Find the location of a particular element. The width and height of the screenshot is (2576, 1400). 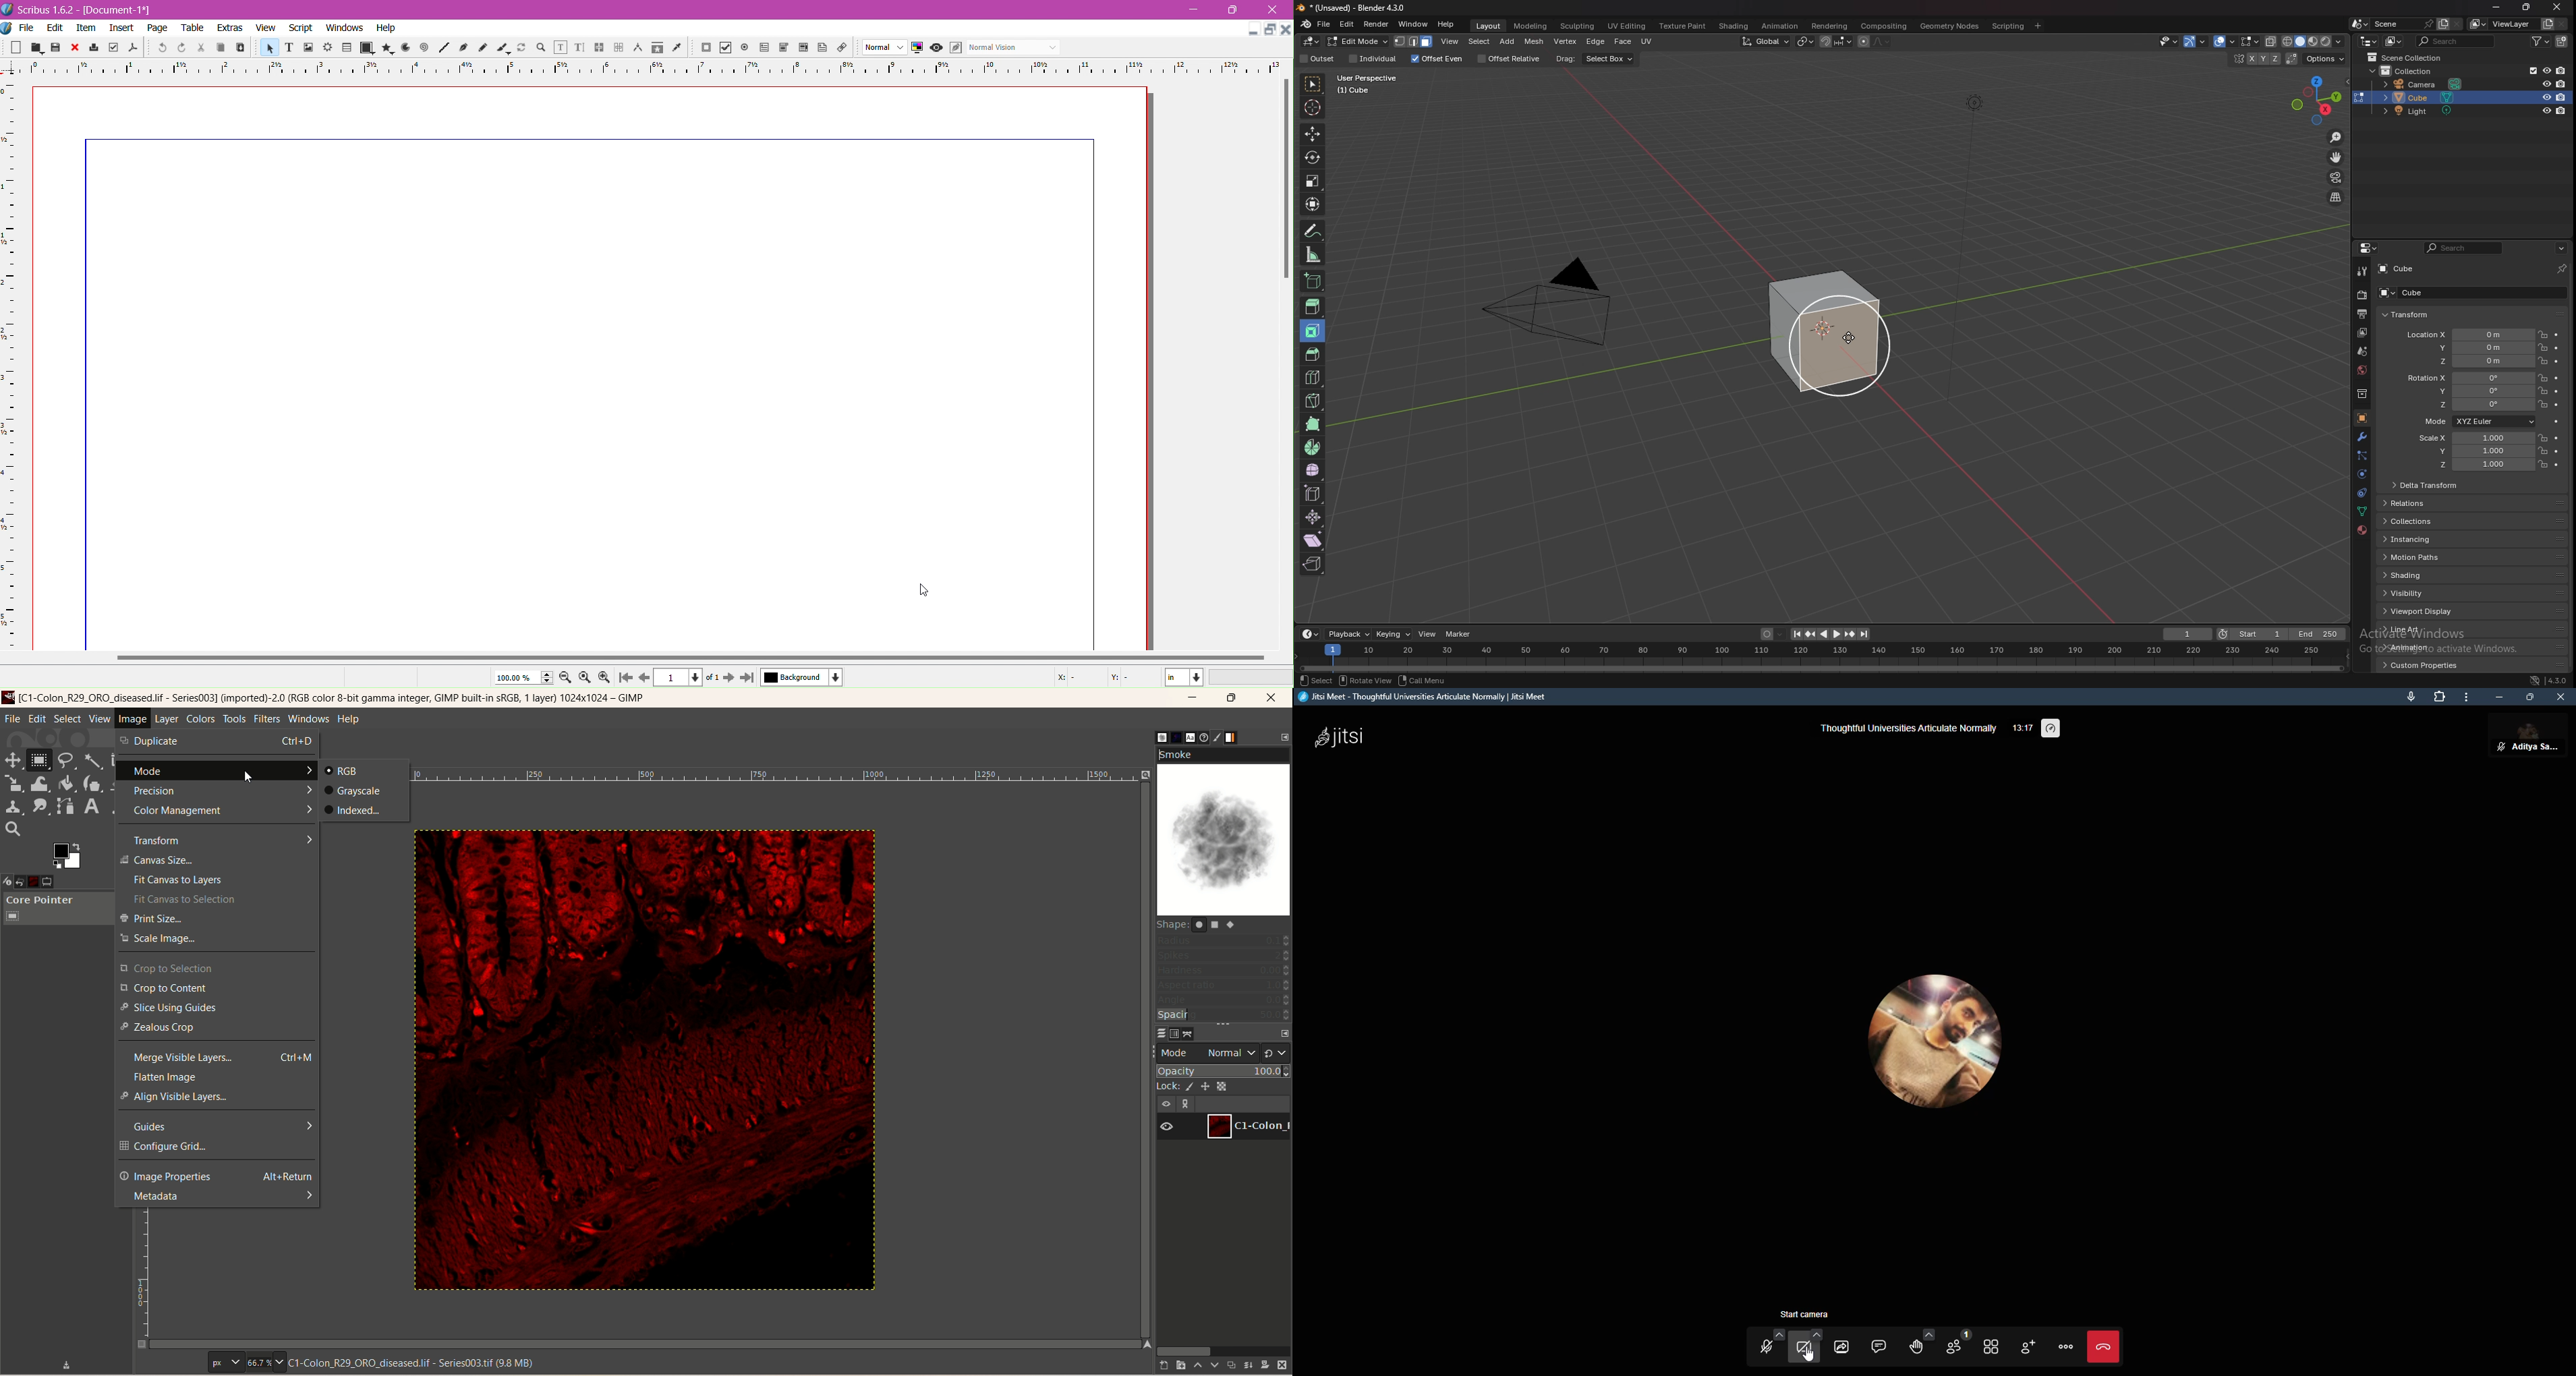

RGB is located at coordinates (342, 771).